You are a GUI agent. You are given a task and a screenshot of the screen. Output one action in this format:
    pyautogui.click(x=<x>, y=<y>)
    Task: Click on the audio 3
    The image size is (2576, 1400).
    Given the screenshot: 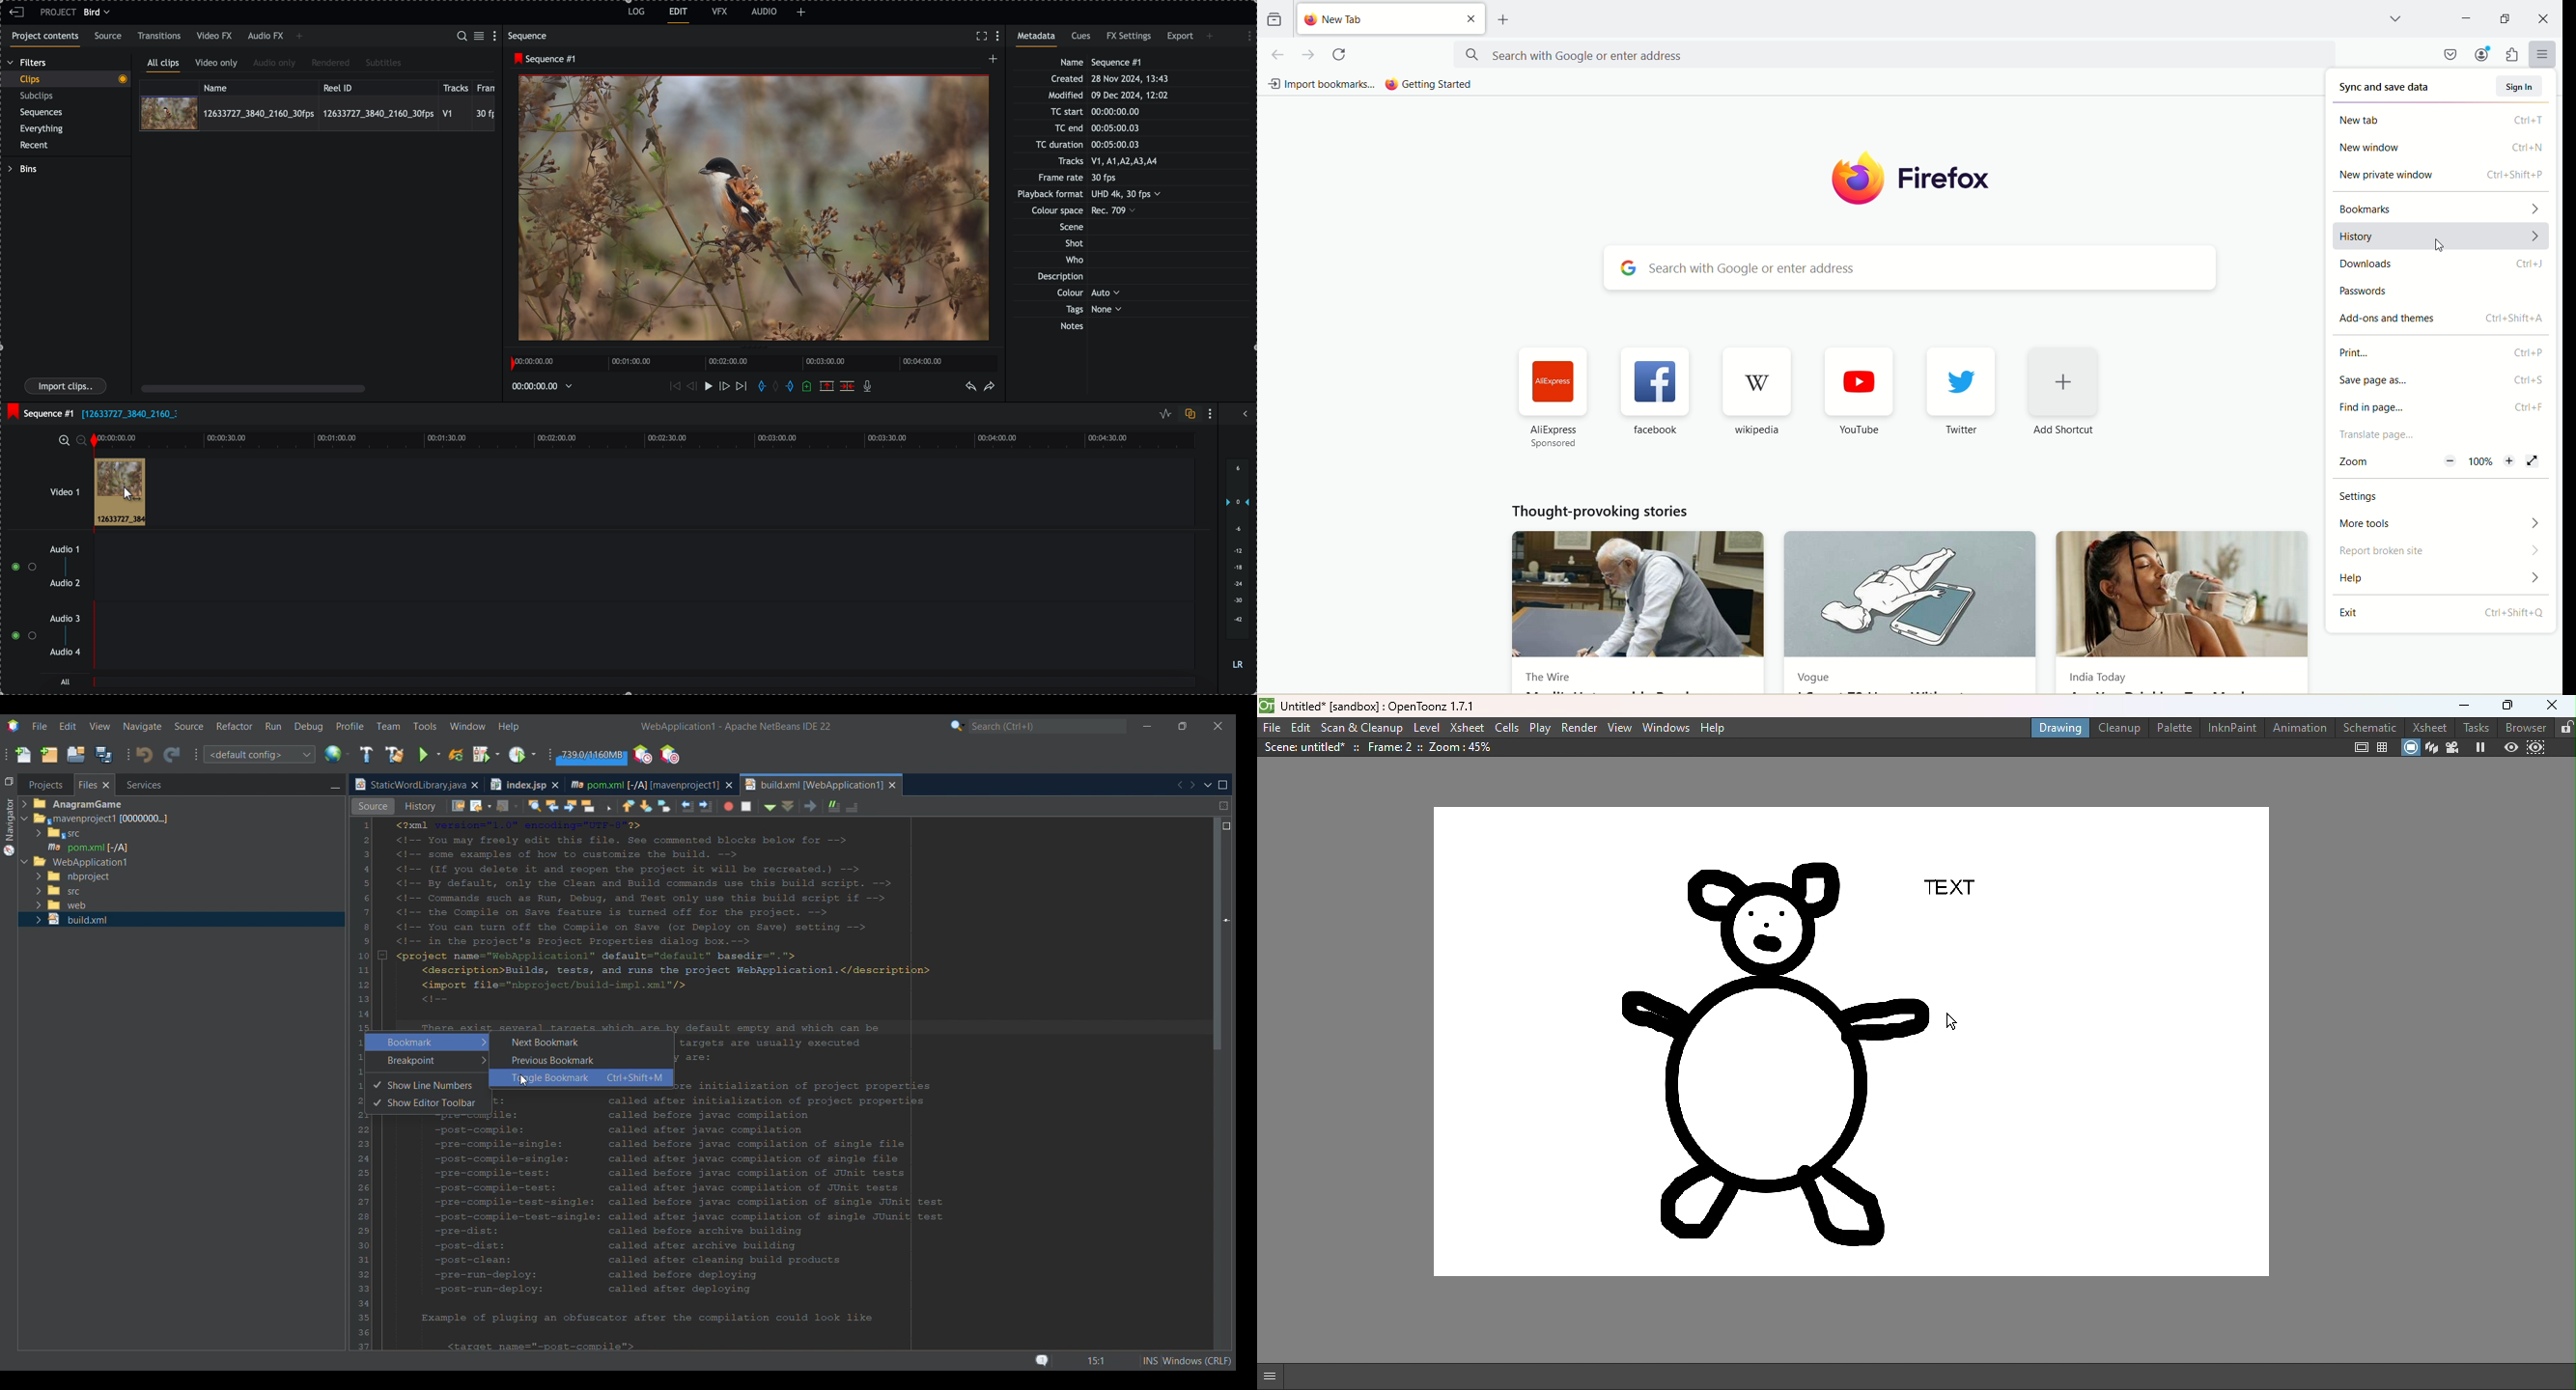 What is the action you would take?
    pyautogui.click(x=67, y=619)
    